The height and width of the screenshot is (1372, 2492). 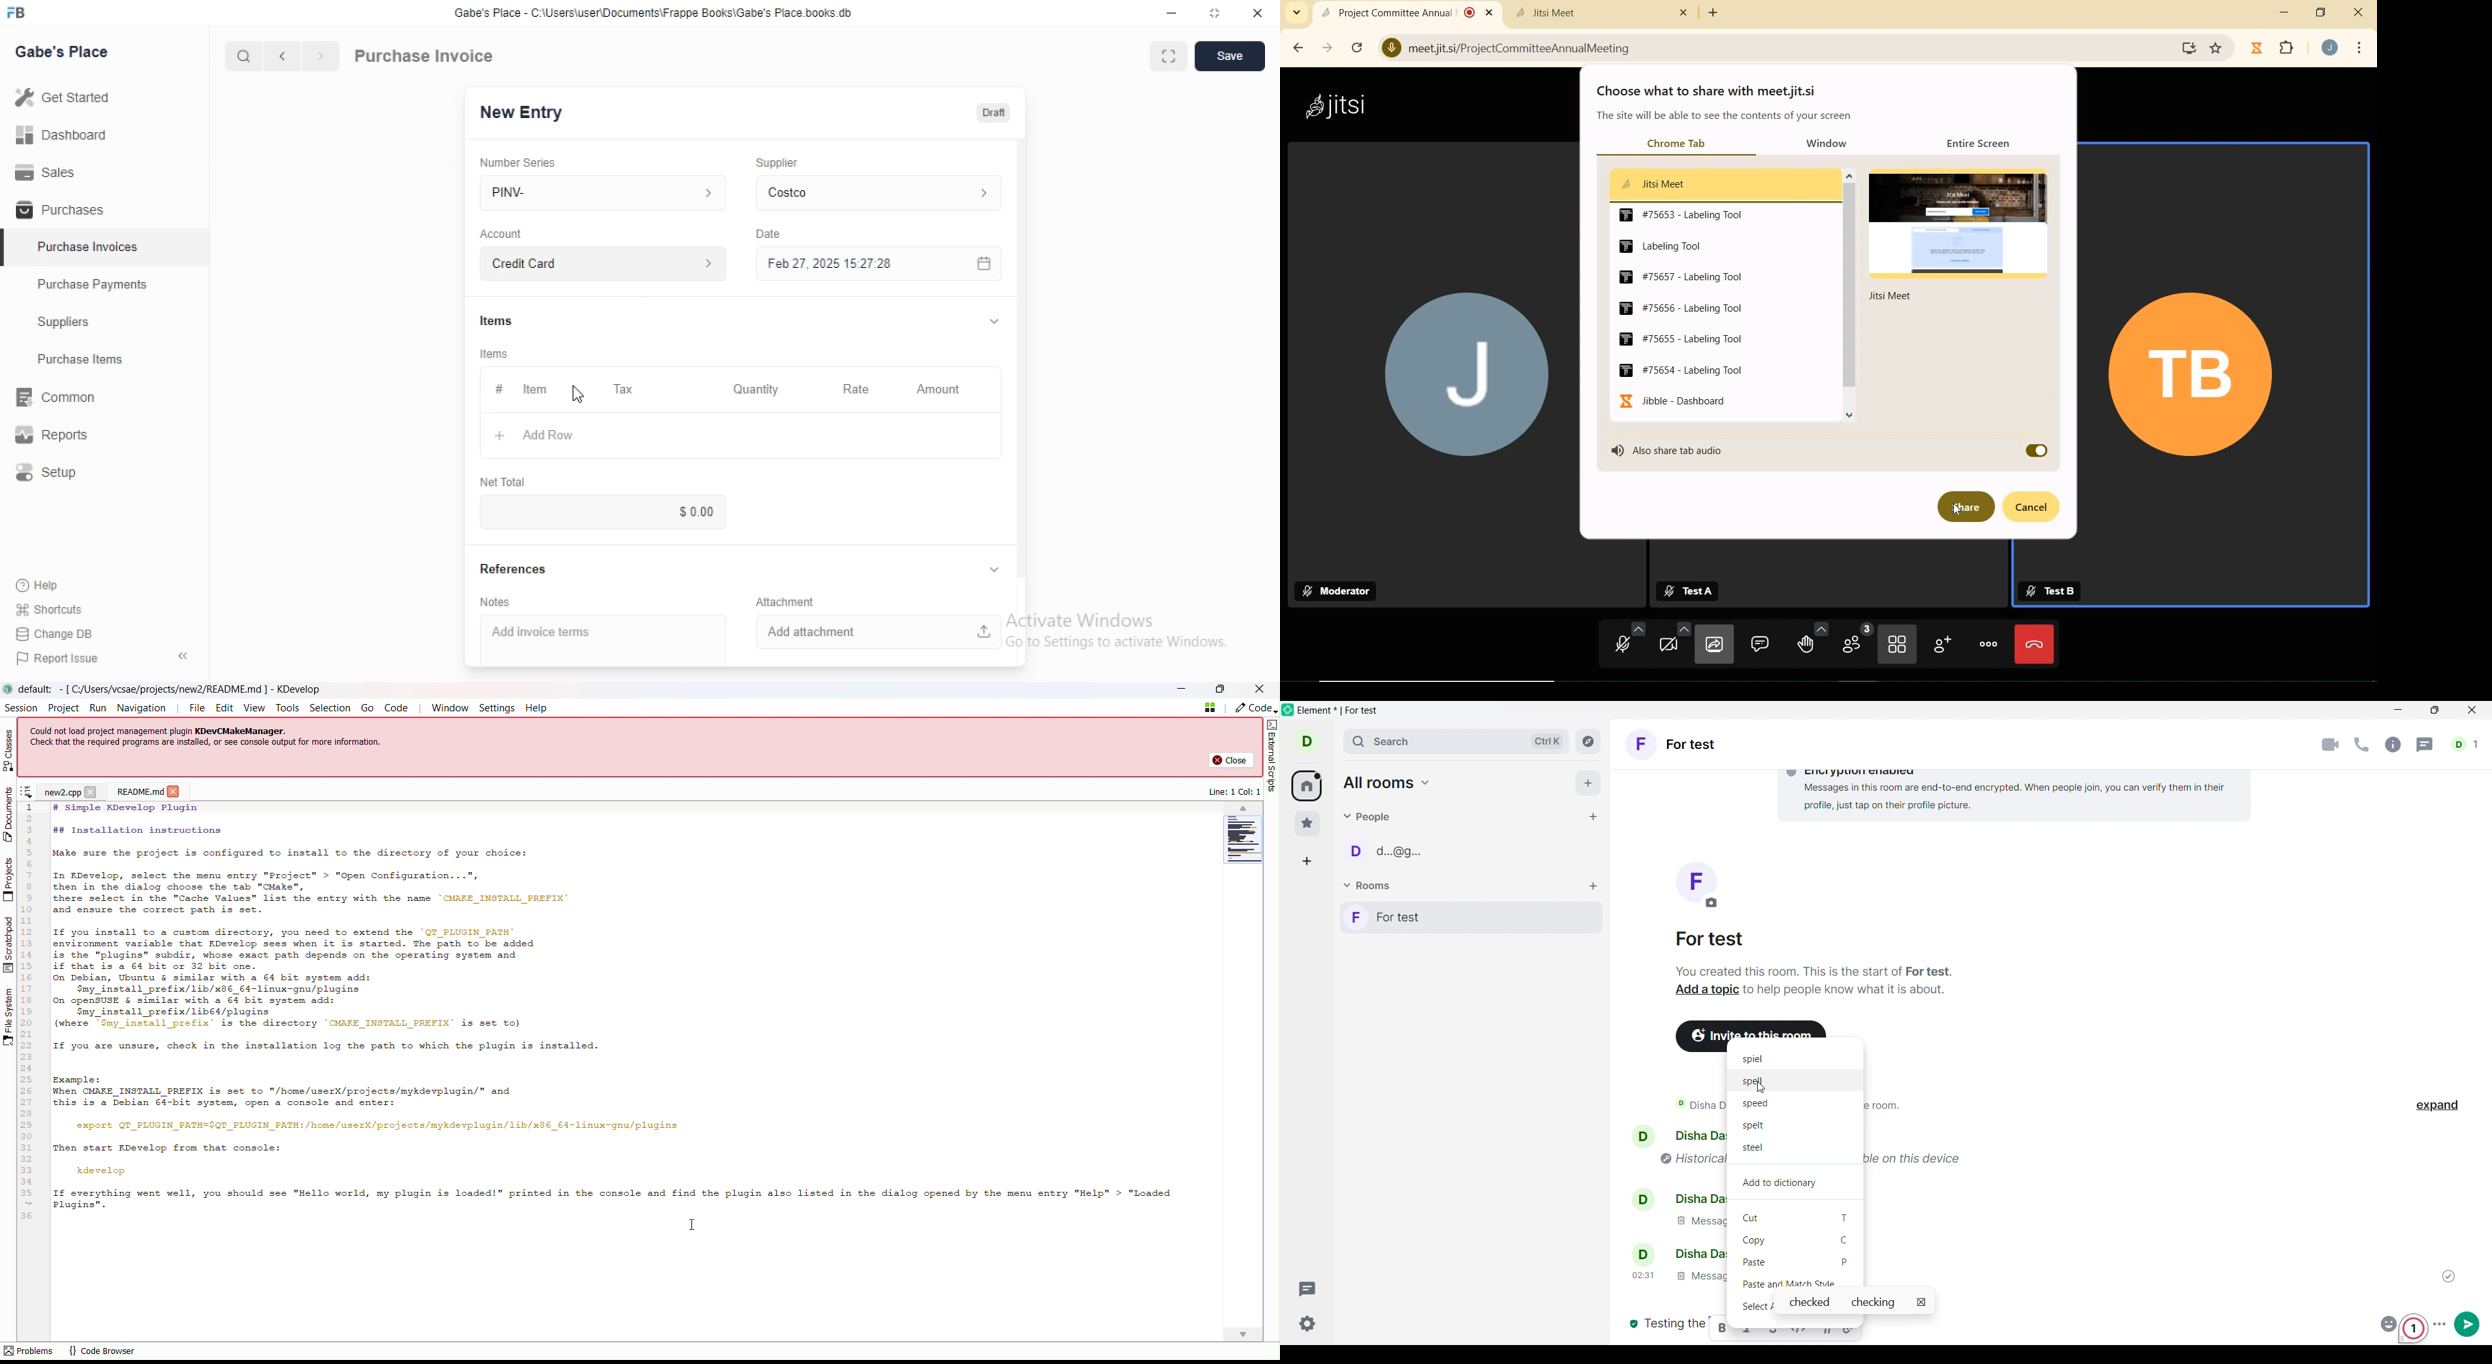 What do you see at coordinates (1588, 783) in the screenshot?
I see `Add` at bounding box center [1588, 783].